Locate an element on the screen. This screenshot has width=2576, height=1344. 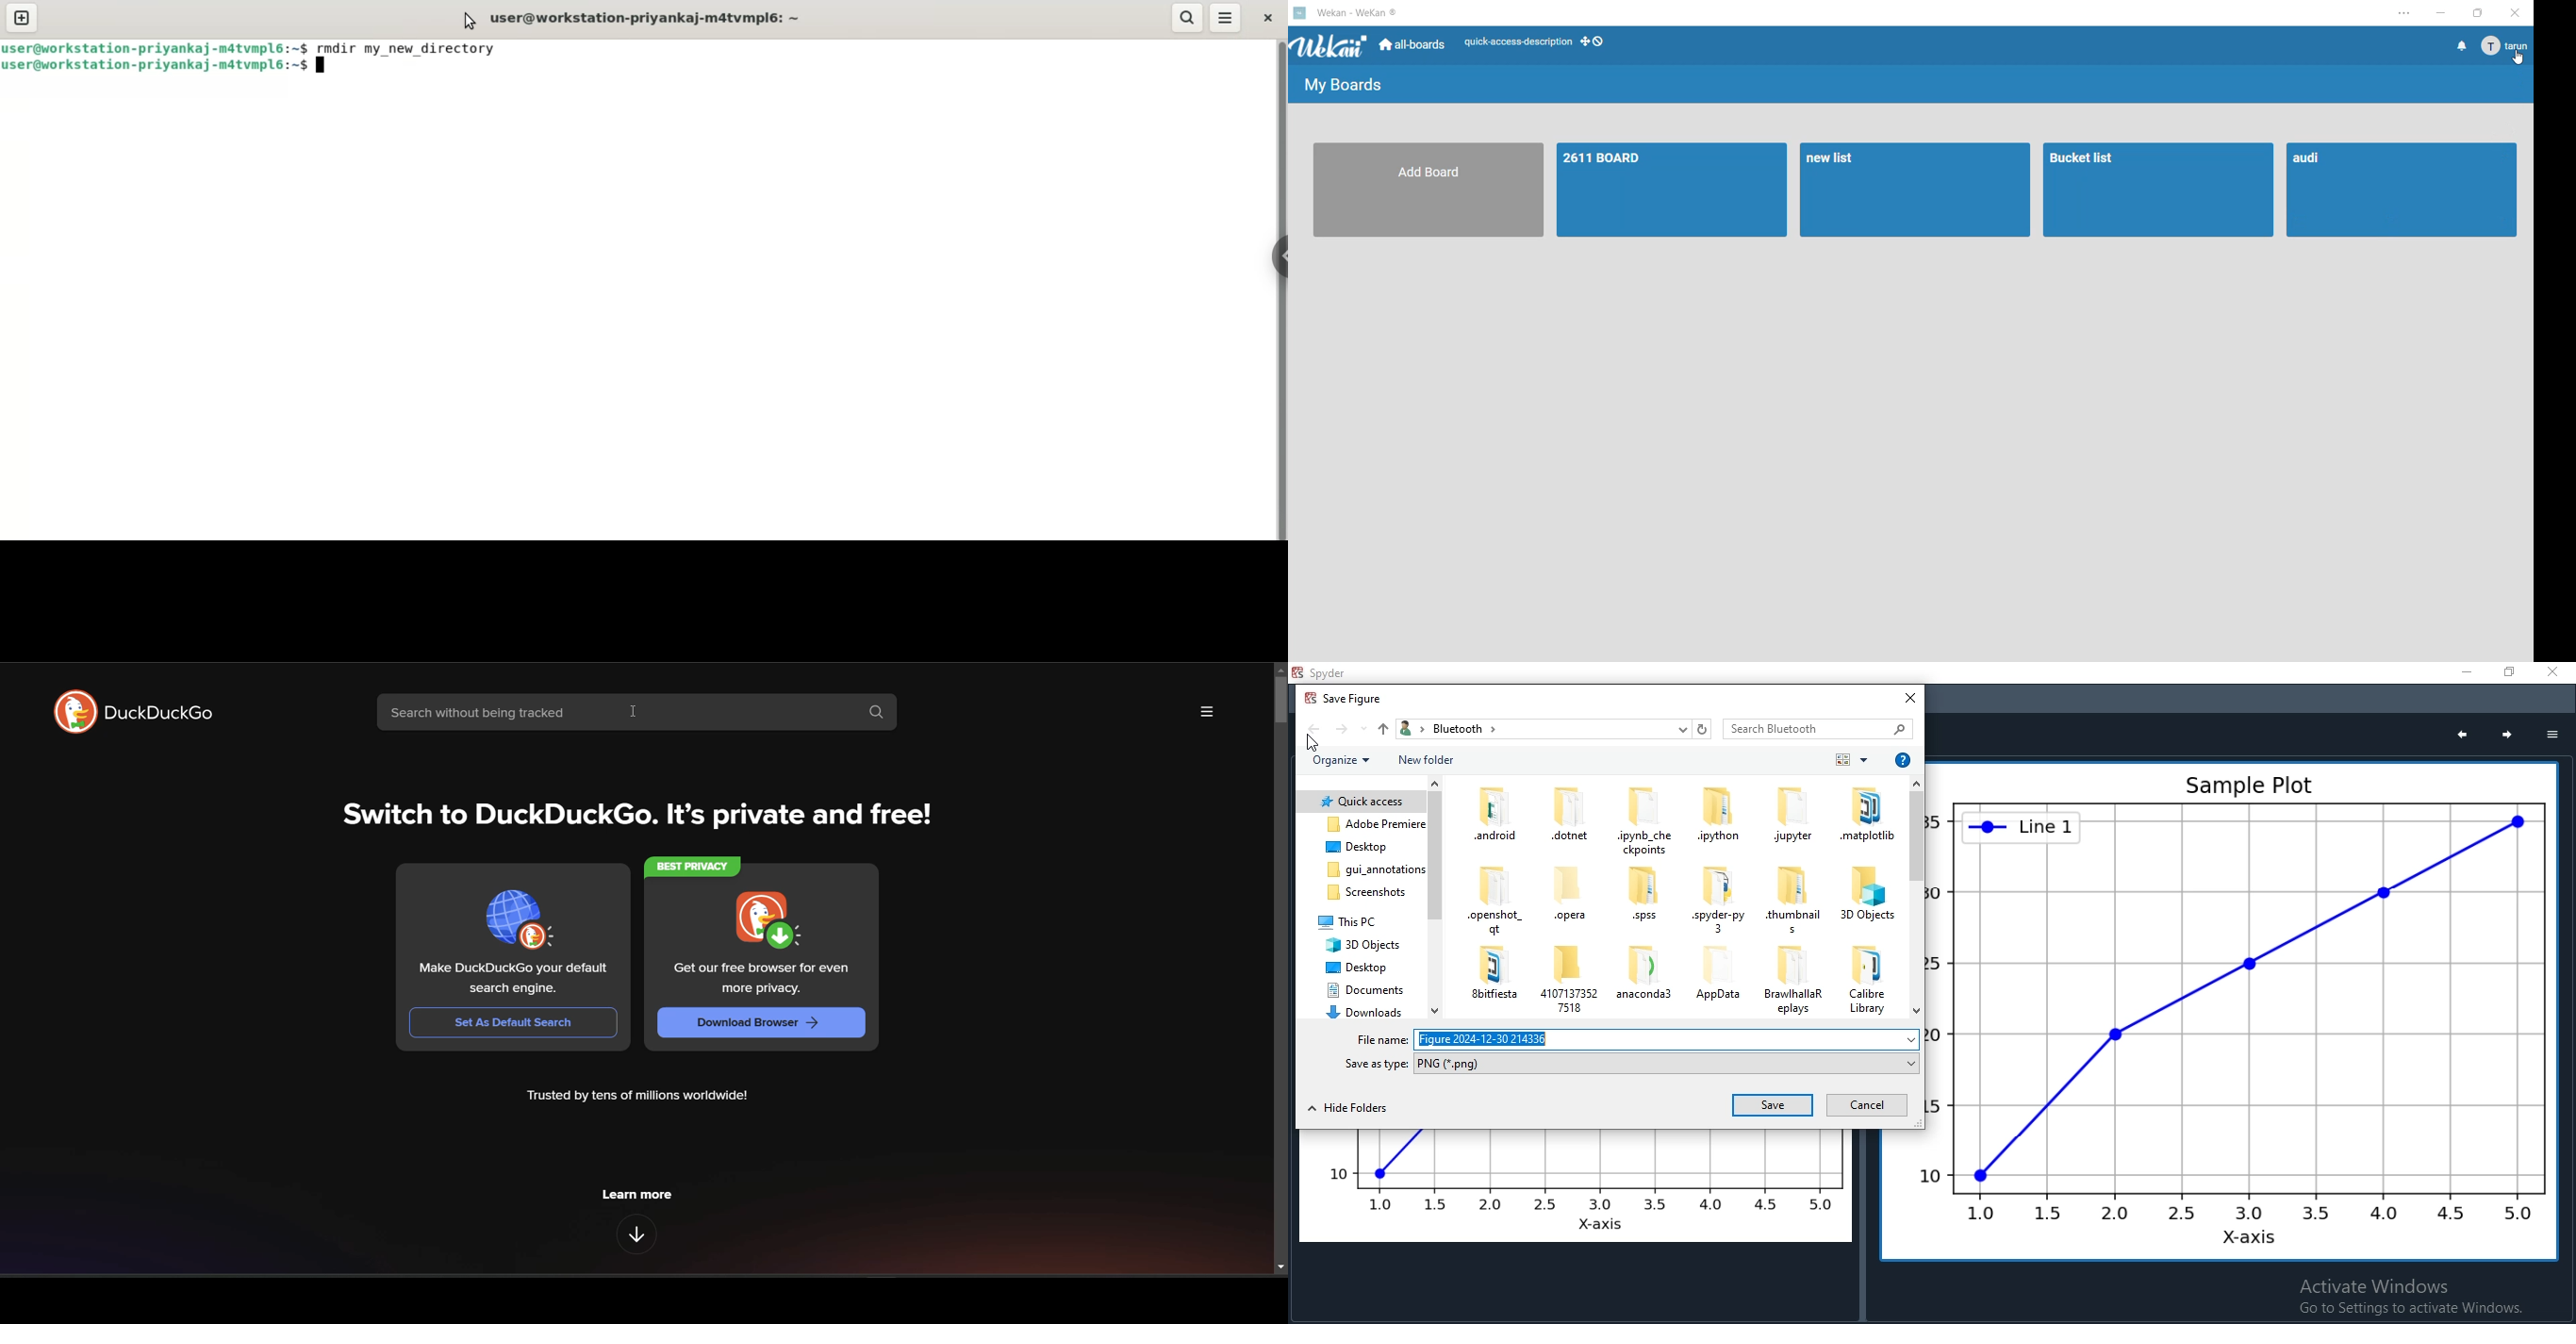
graph is located at coordinates (2246, 1014).